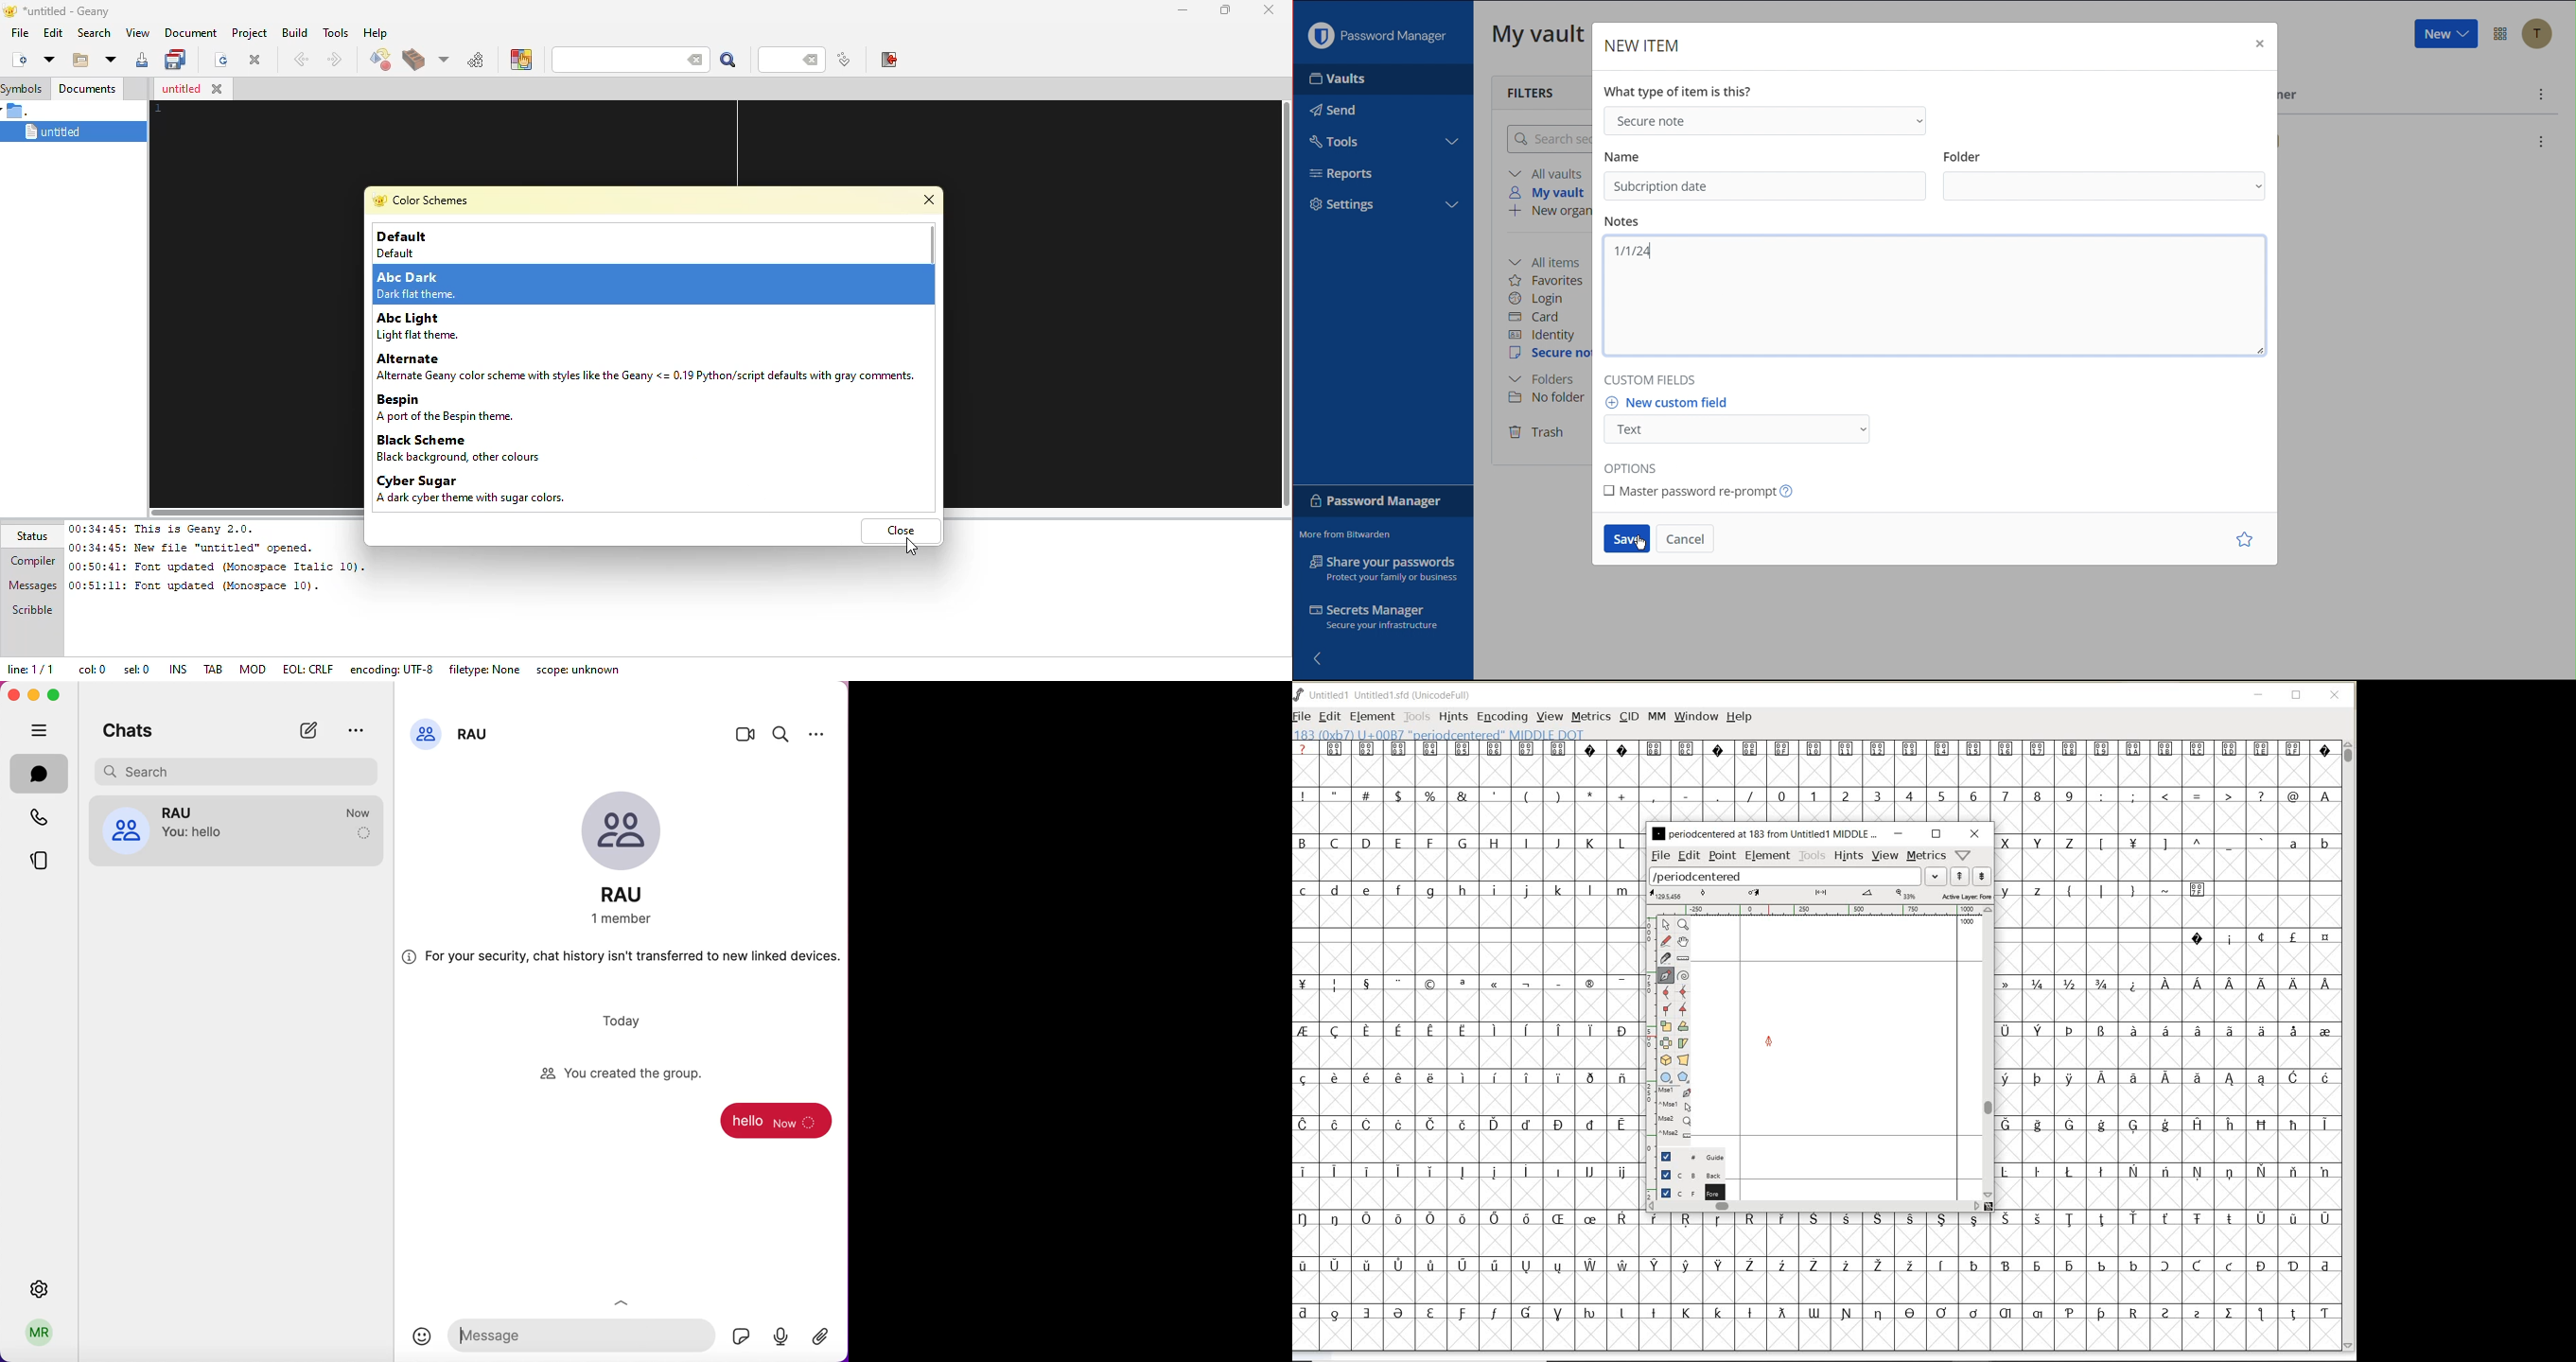 This screenshot has width=2576, height=1372. I want to click on write, so click(313, 730).